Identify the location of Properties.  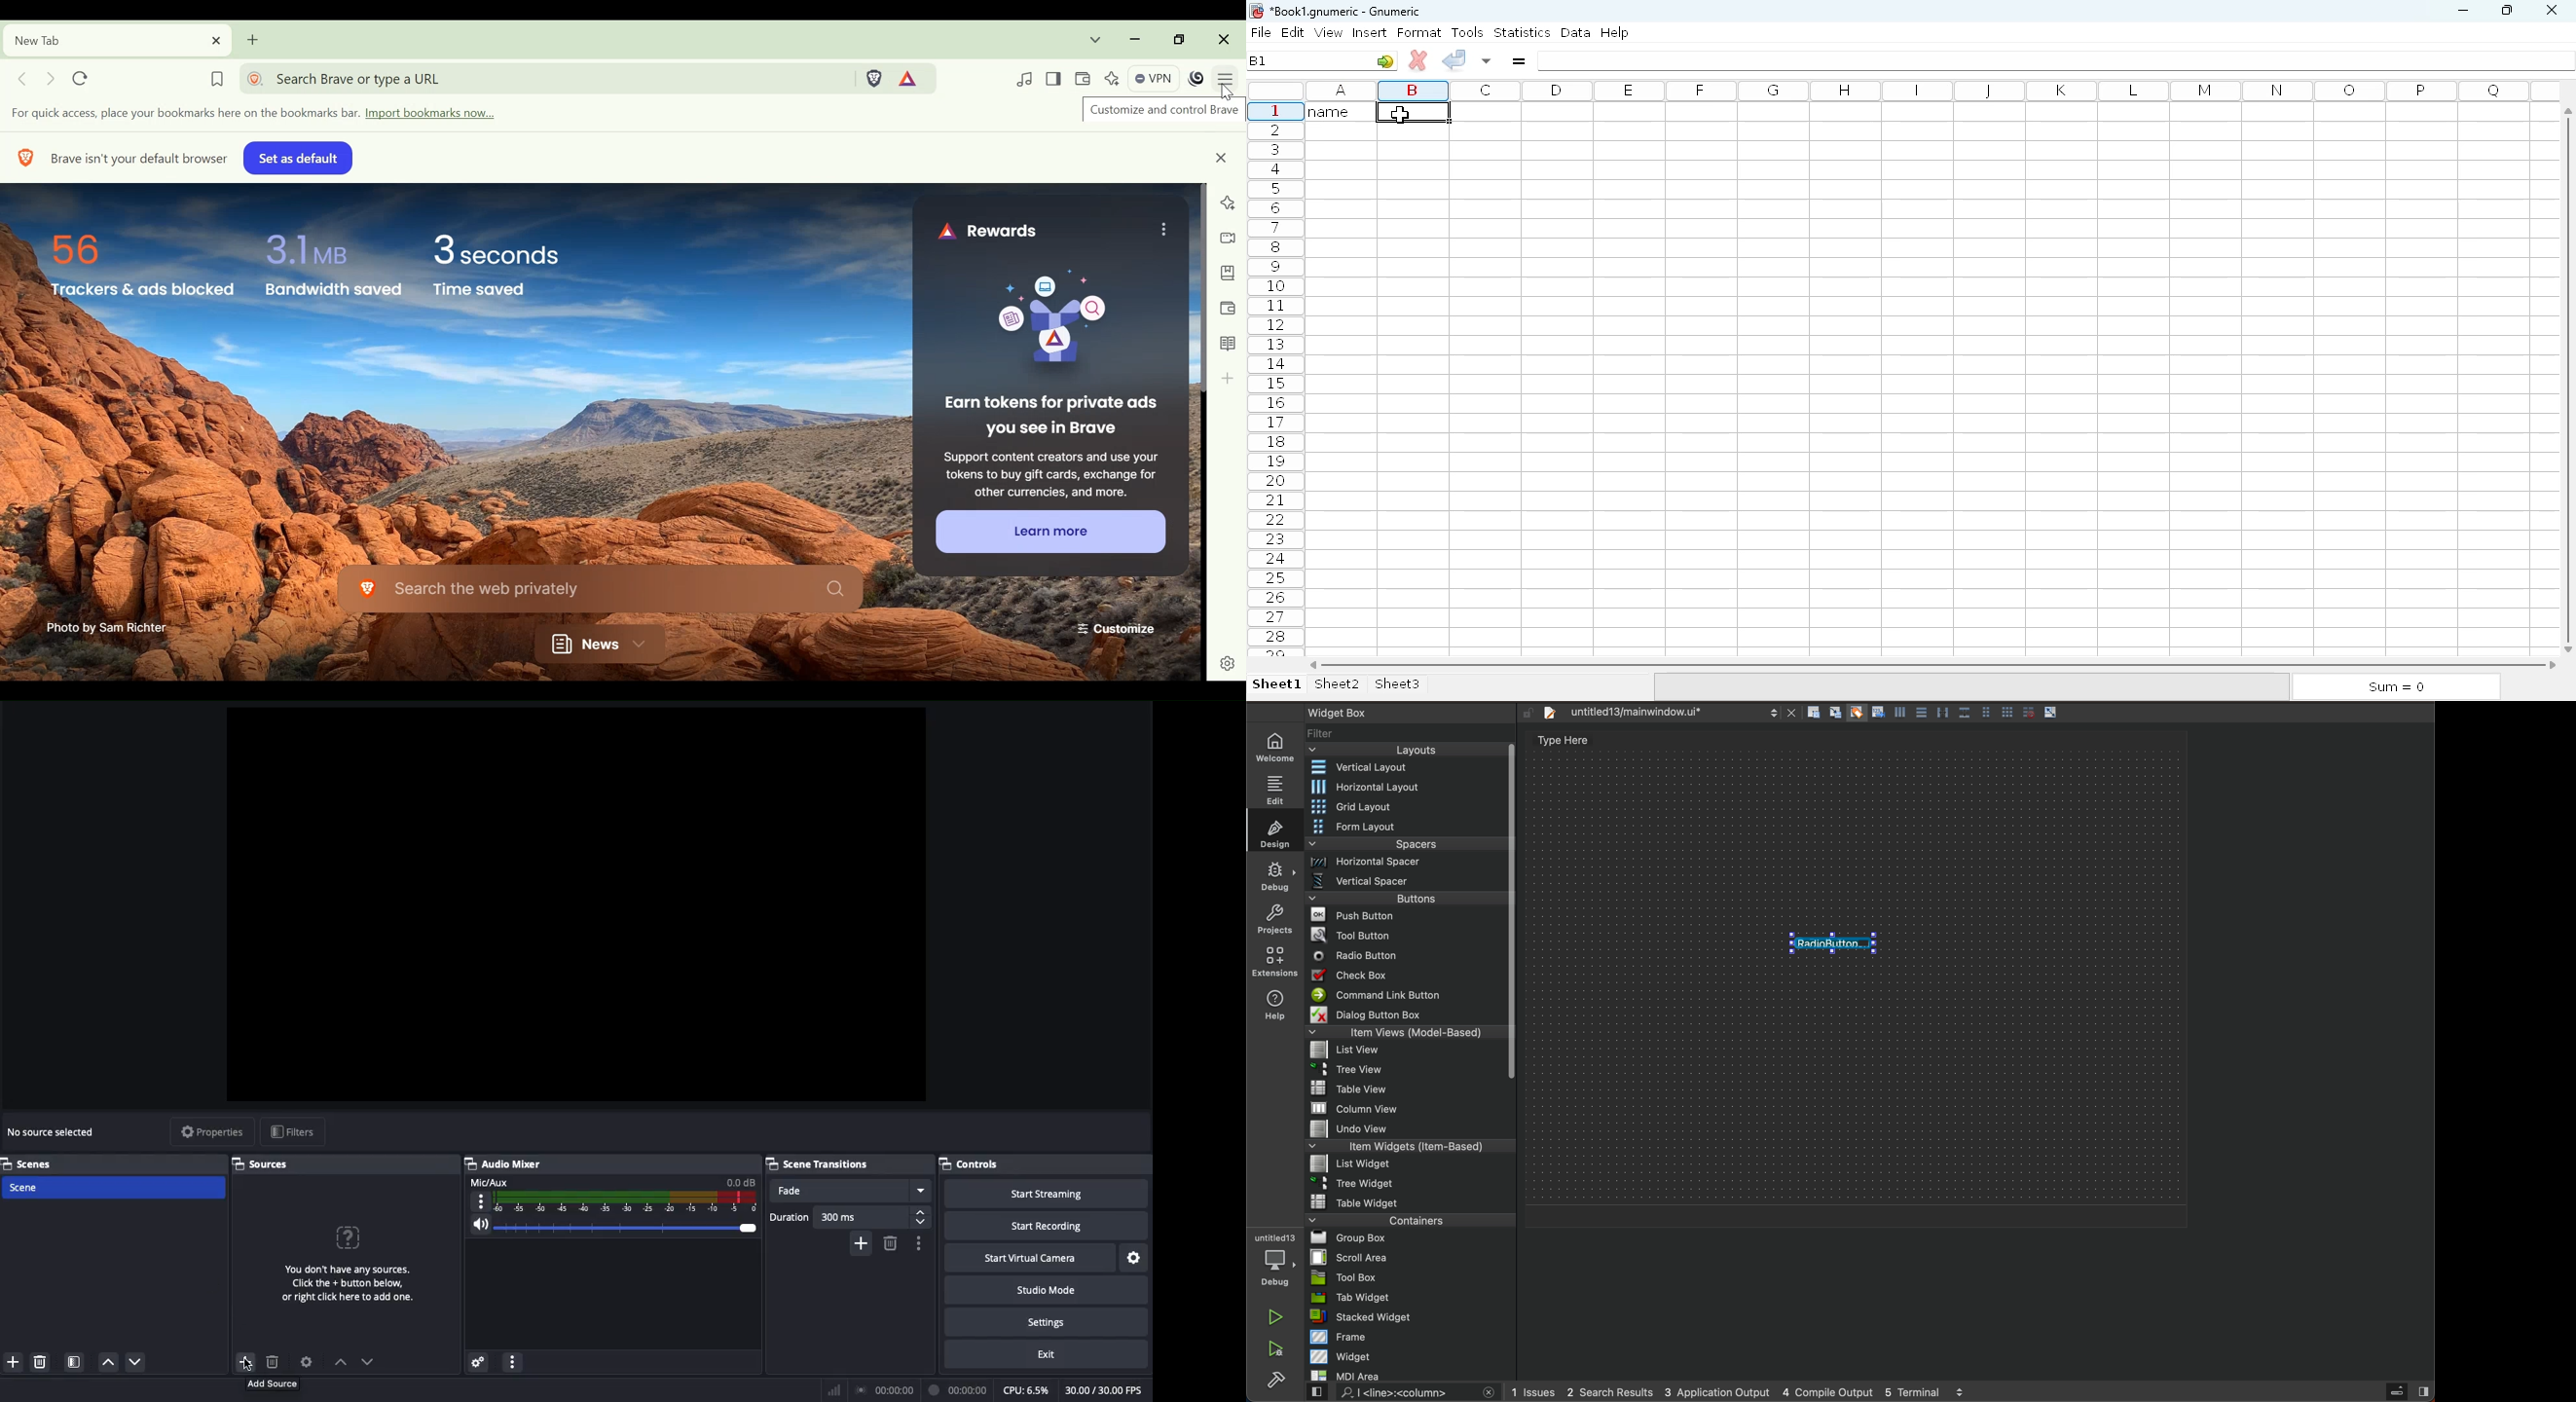
(213, 1133).